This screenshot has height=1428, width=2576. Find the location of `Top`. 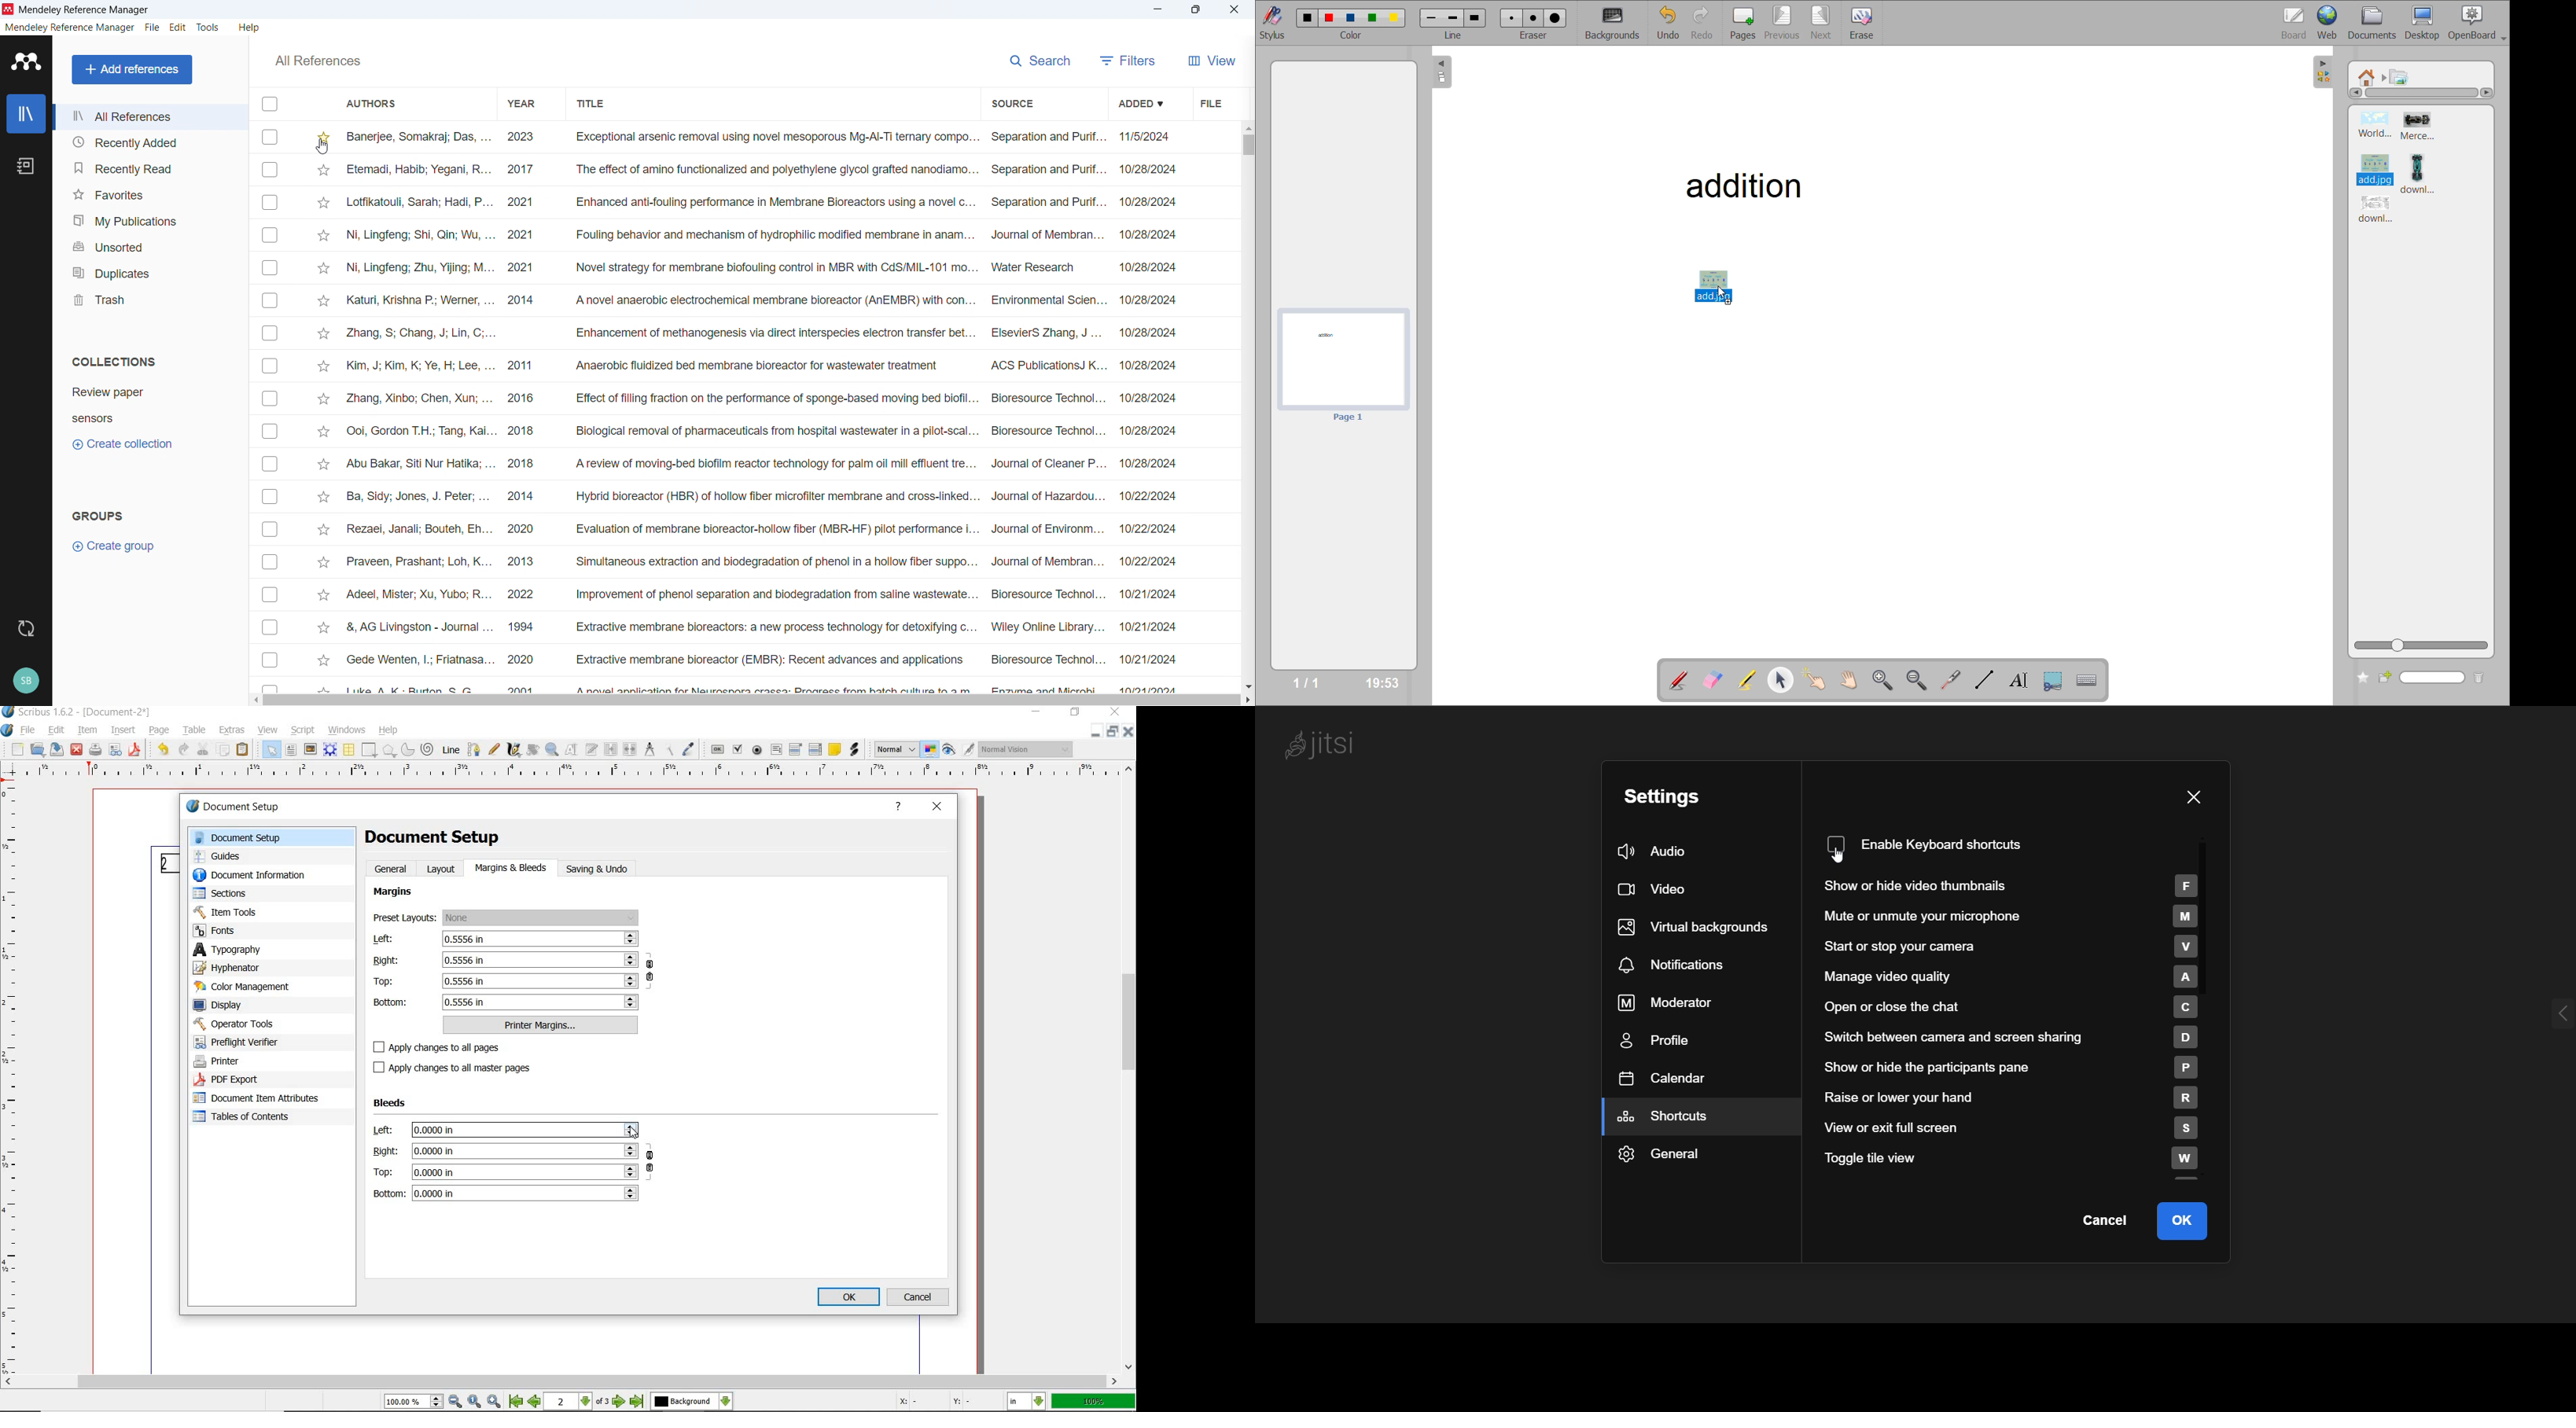

Top is located at coordinates (505, 1171).